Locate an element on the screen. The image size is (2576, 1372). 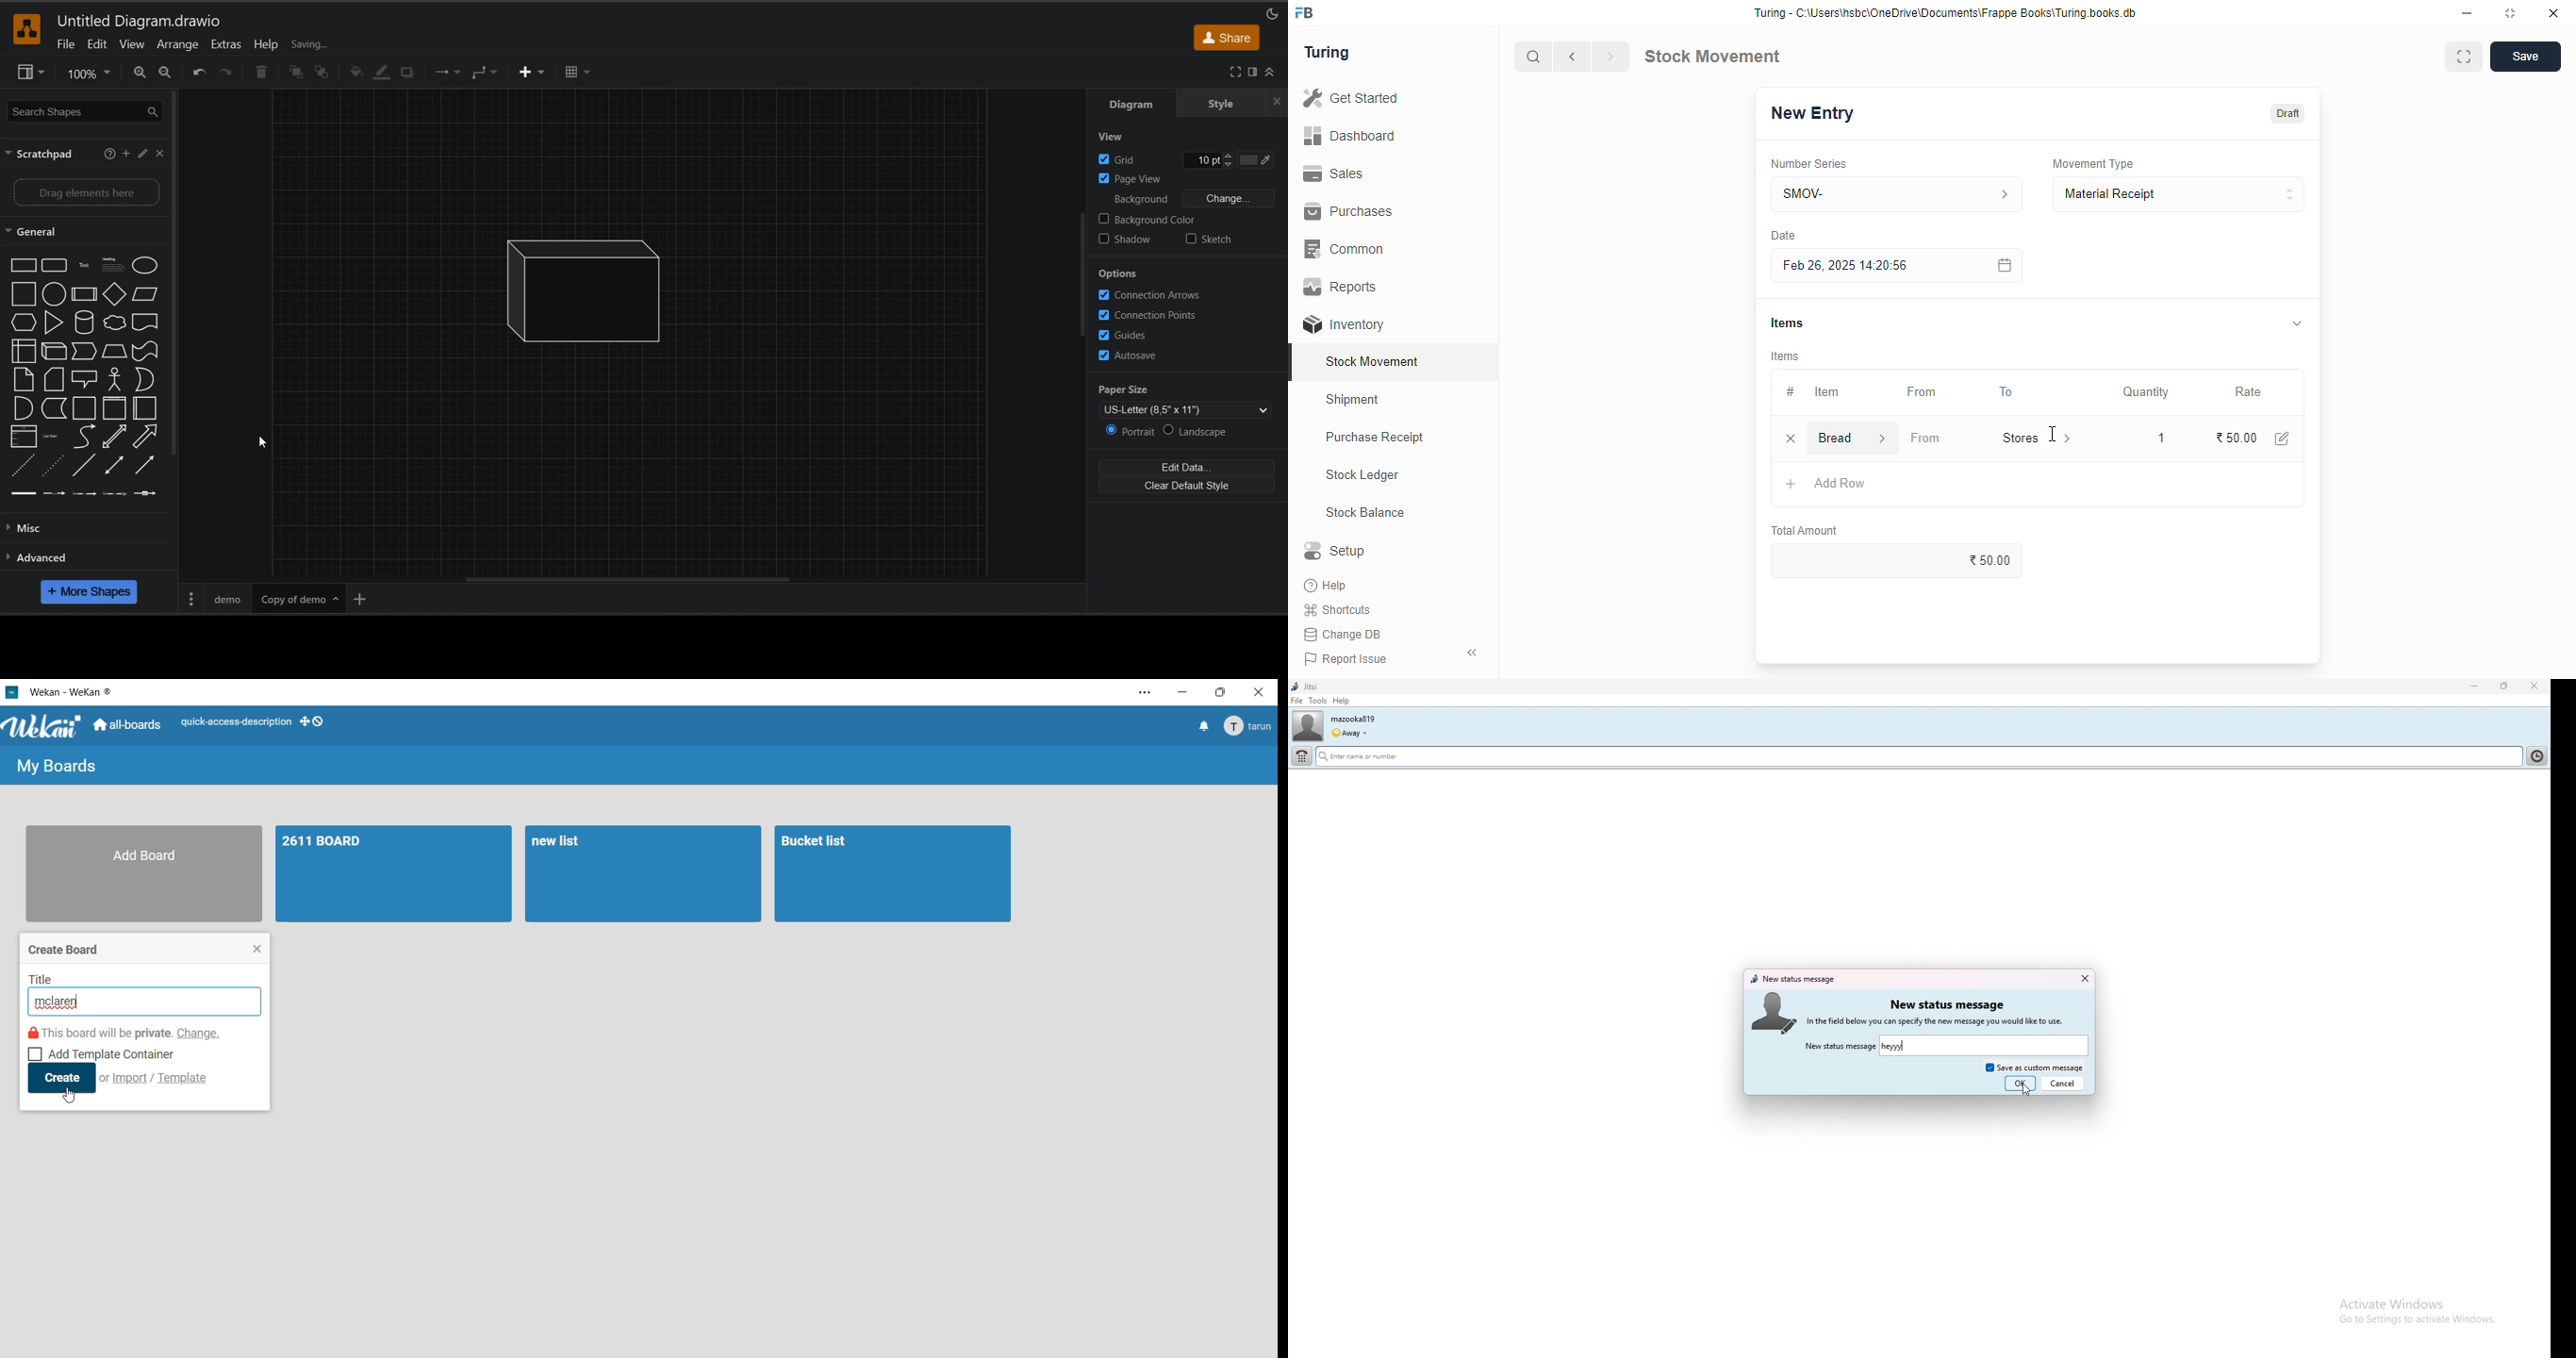
background is located at coordinates (1196, 199).